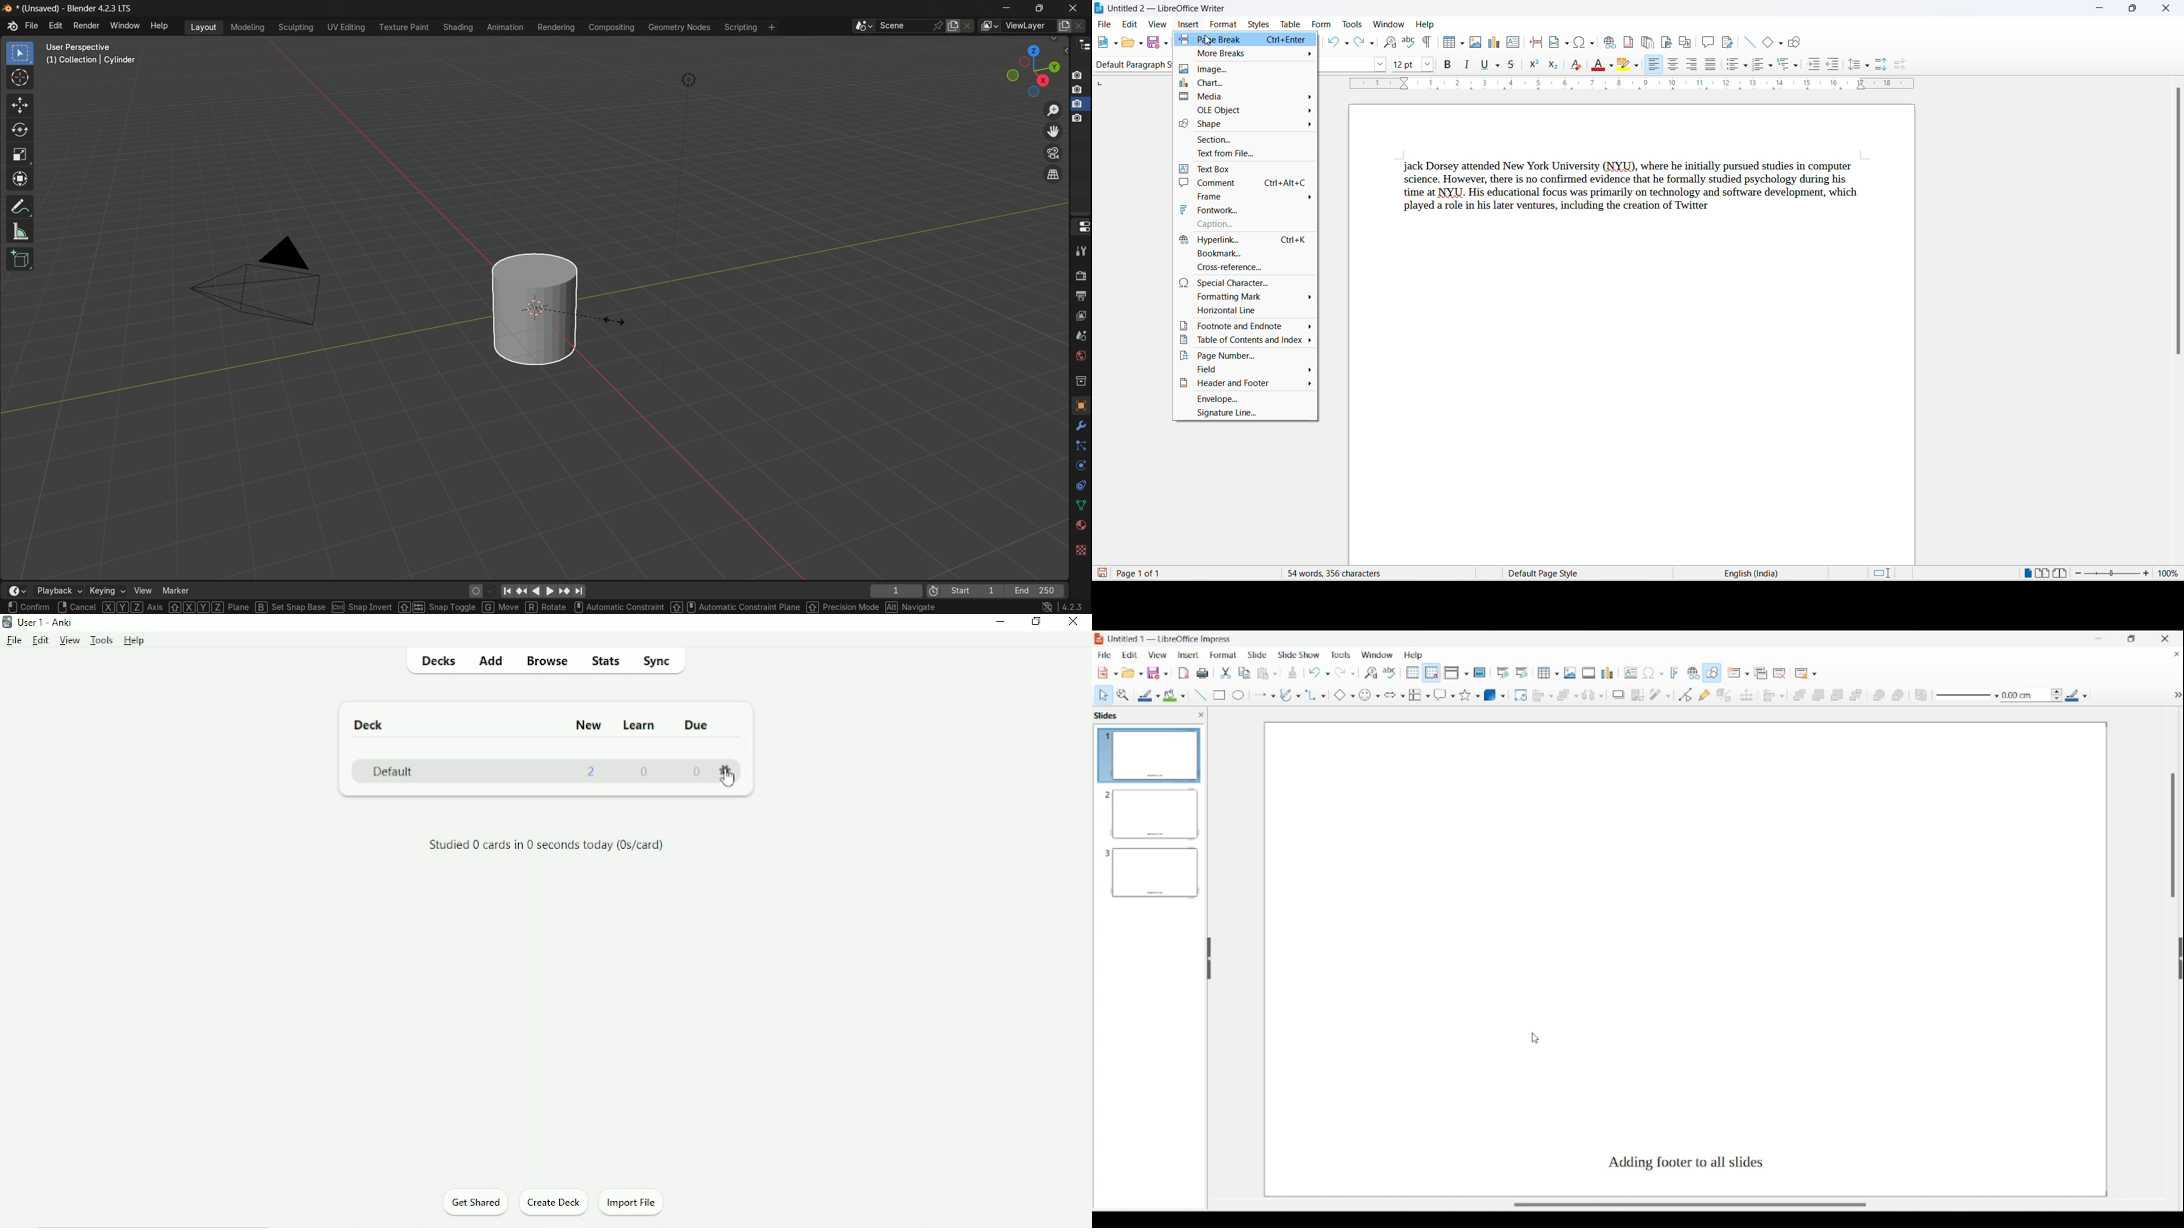 Image resolution: width=2184 pixels, height=1232 pixels. Describe the element at coordinates (1130, 655) in the screenshot. I see `Edit menu` at that location.